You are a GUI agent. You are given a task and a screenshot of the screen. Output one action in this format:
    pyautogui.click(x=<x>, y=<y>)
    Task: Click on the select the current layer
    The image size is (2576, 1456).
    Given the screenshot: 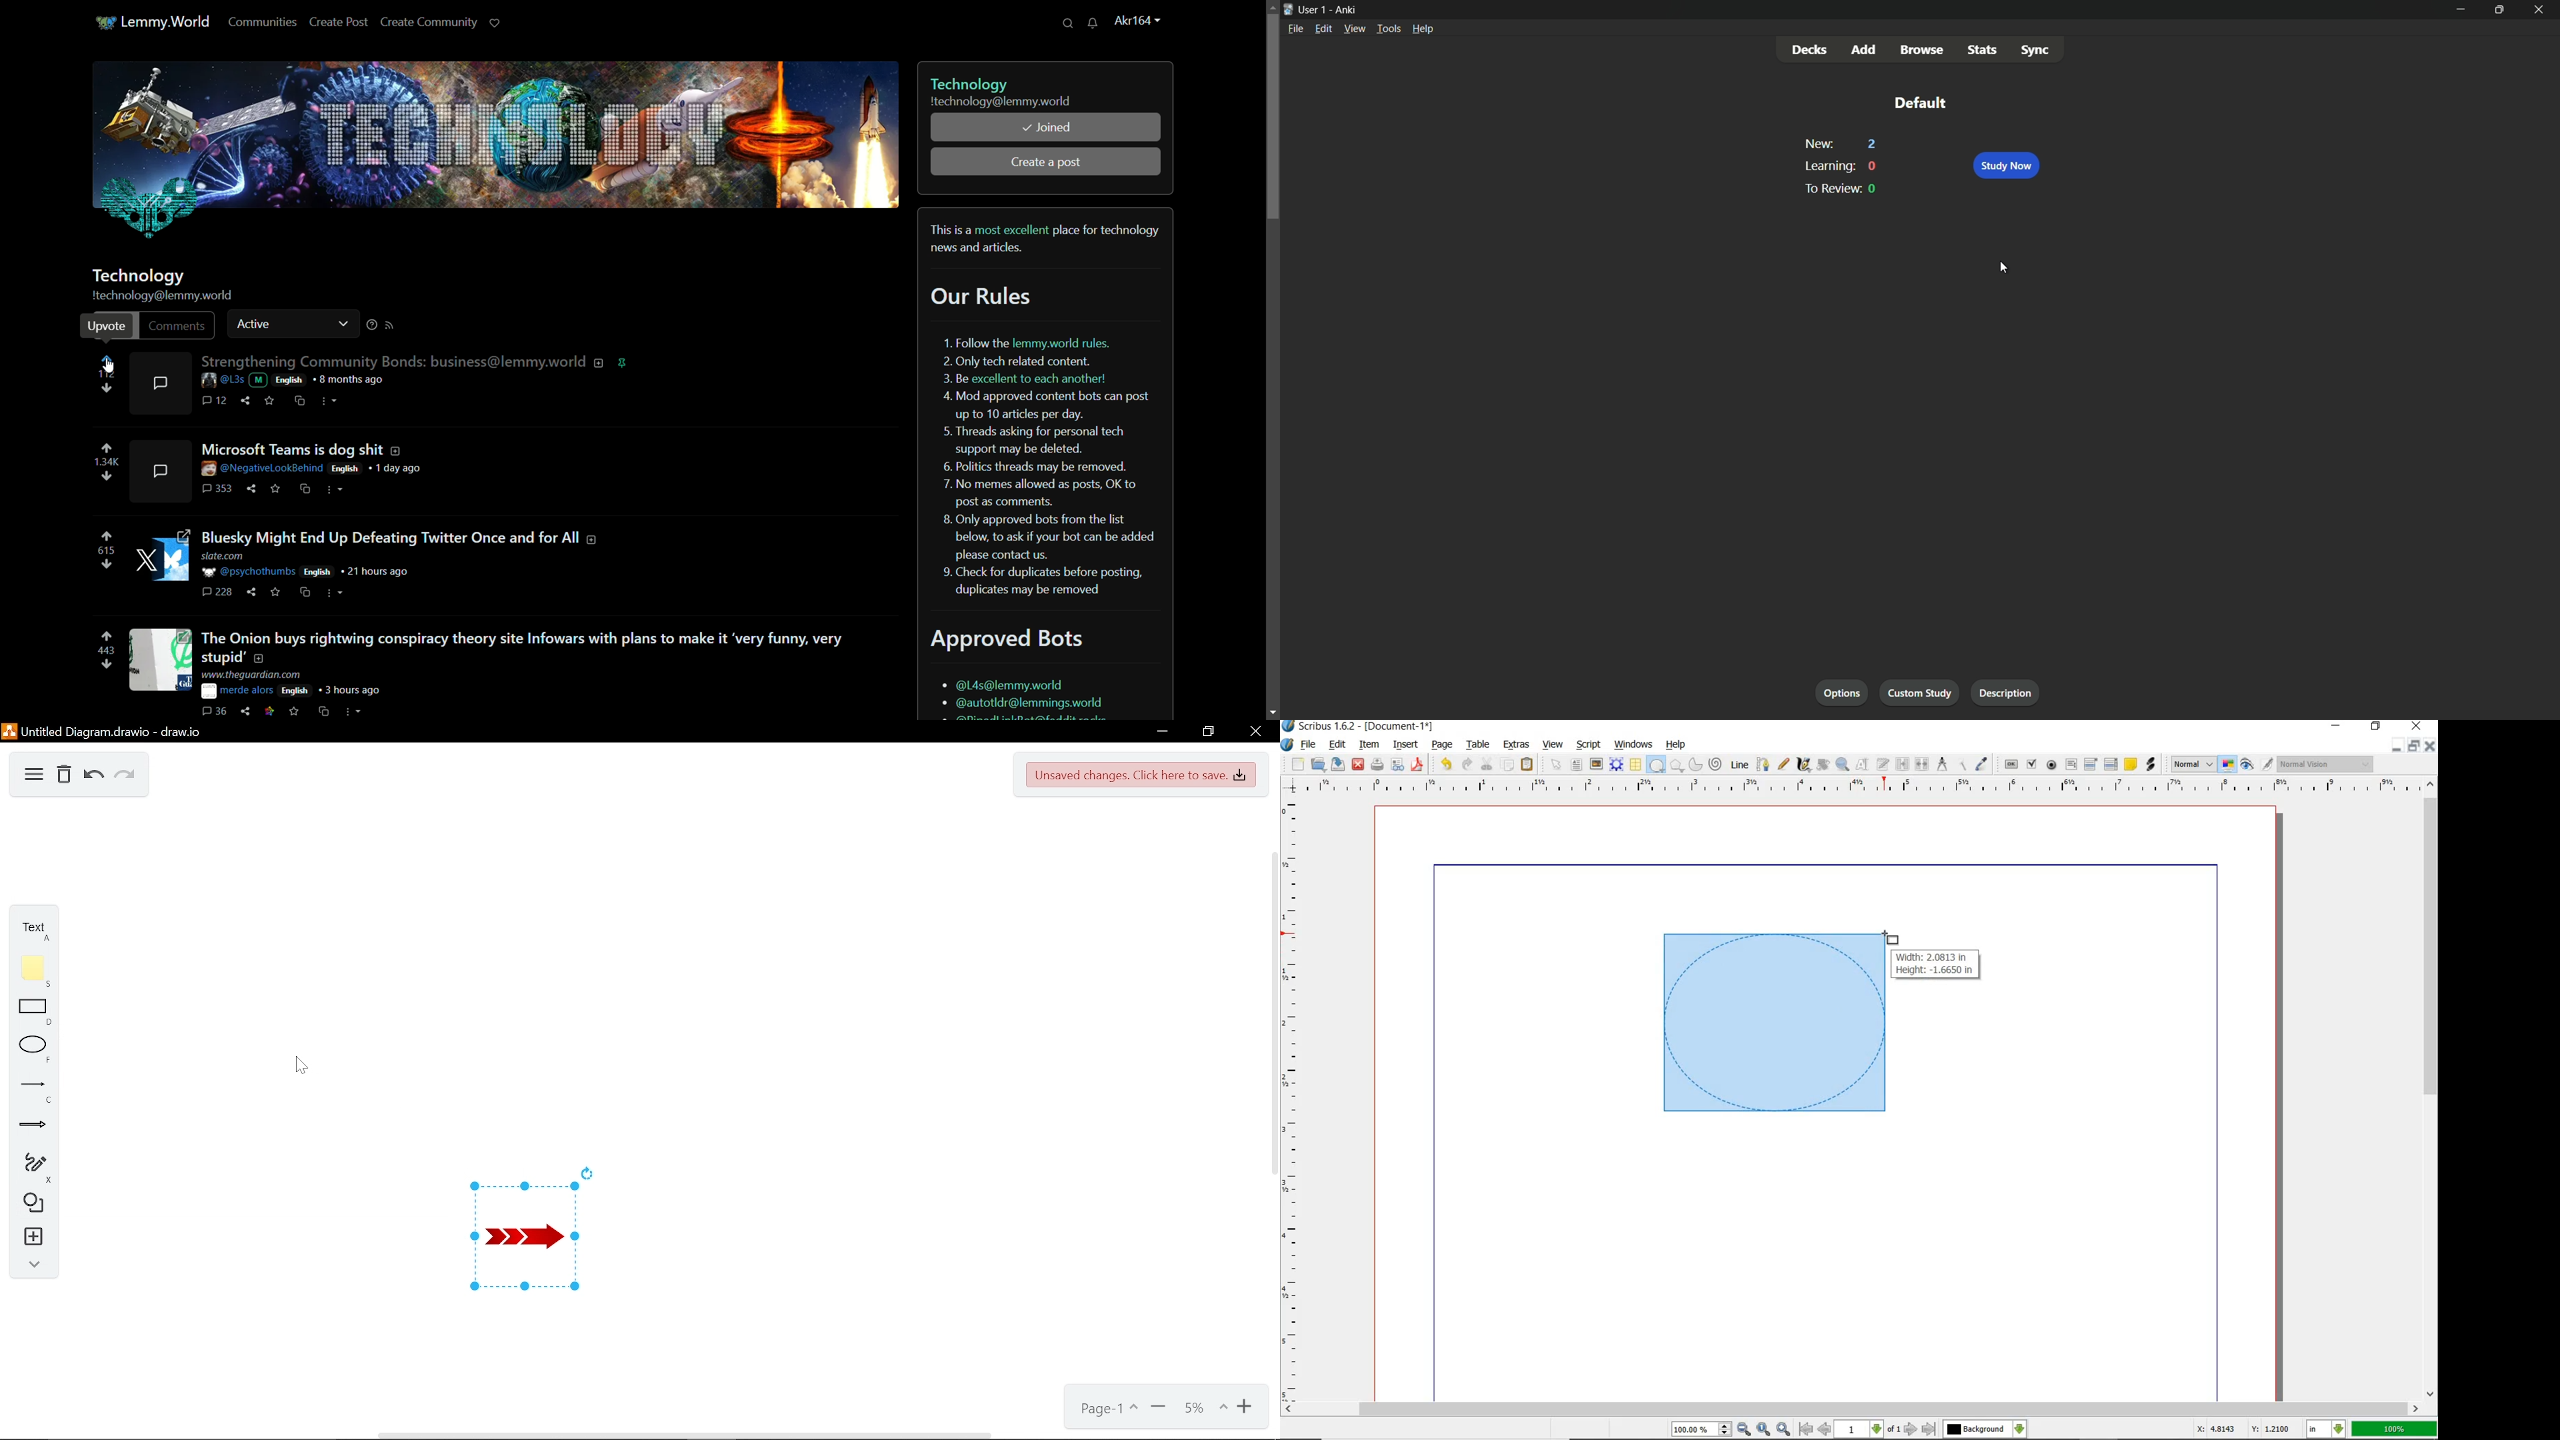 What is the action you would take?
    pyautogui.click(x=2020, y=1429)
    